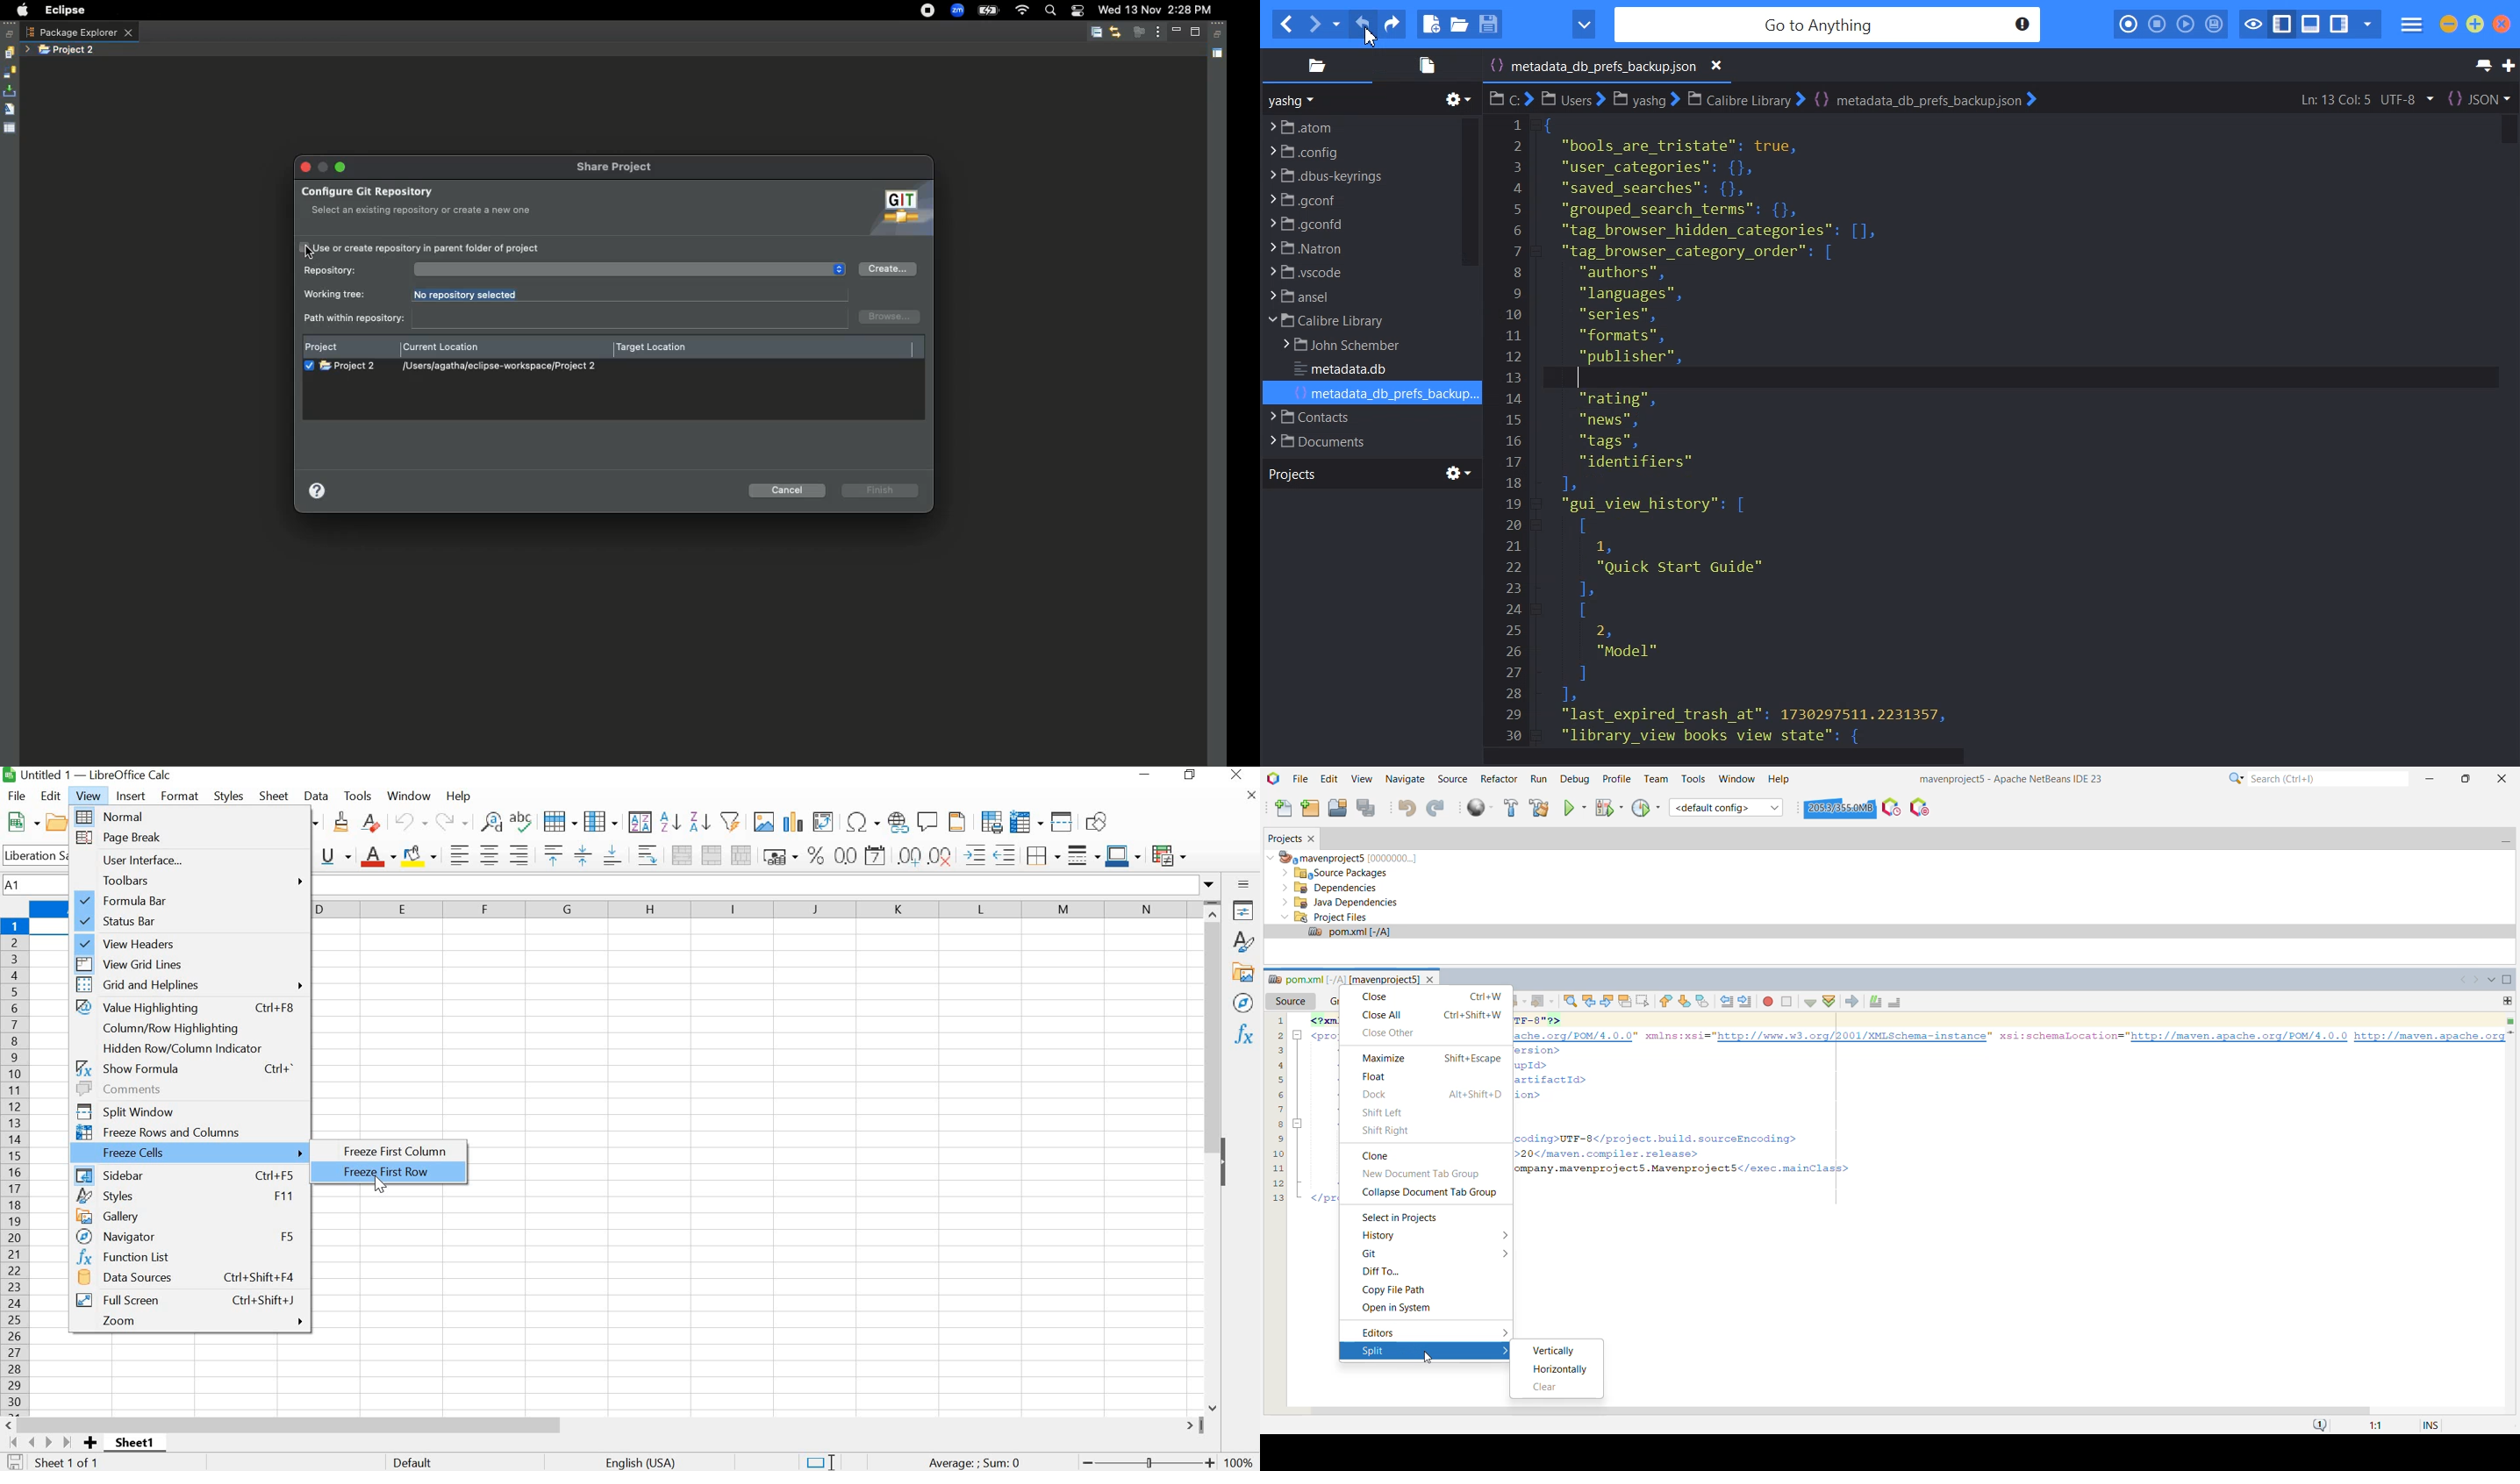  Describe the element at coordinates (187, 1088) in the screenshot. I see `COMMENTS` at that location.